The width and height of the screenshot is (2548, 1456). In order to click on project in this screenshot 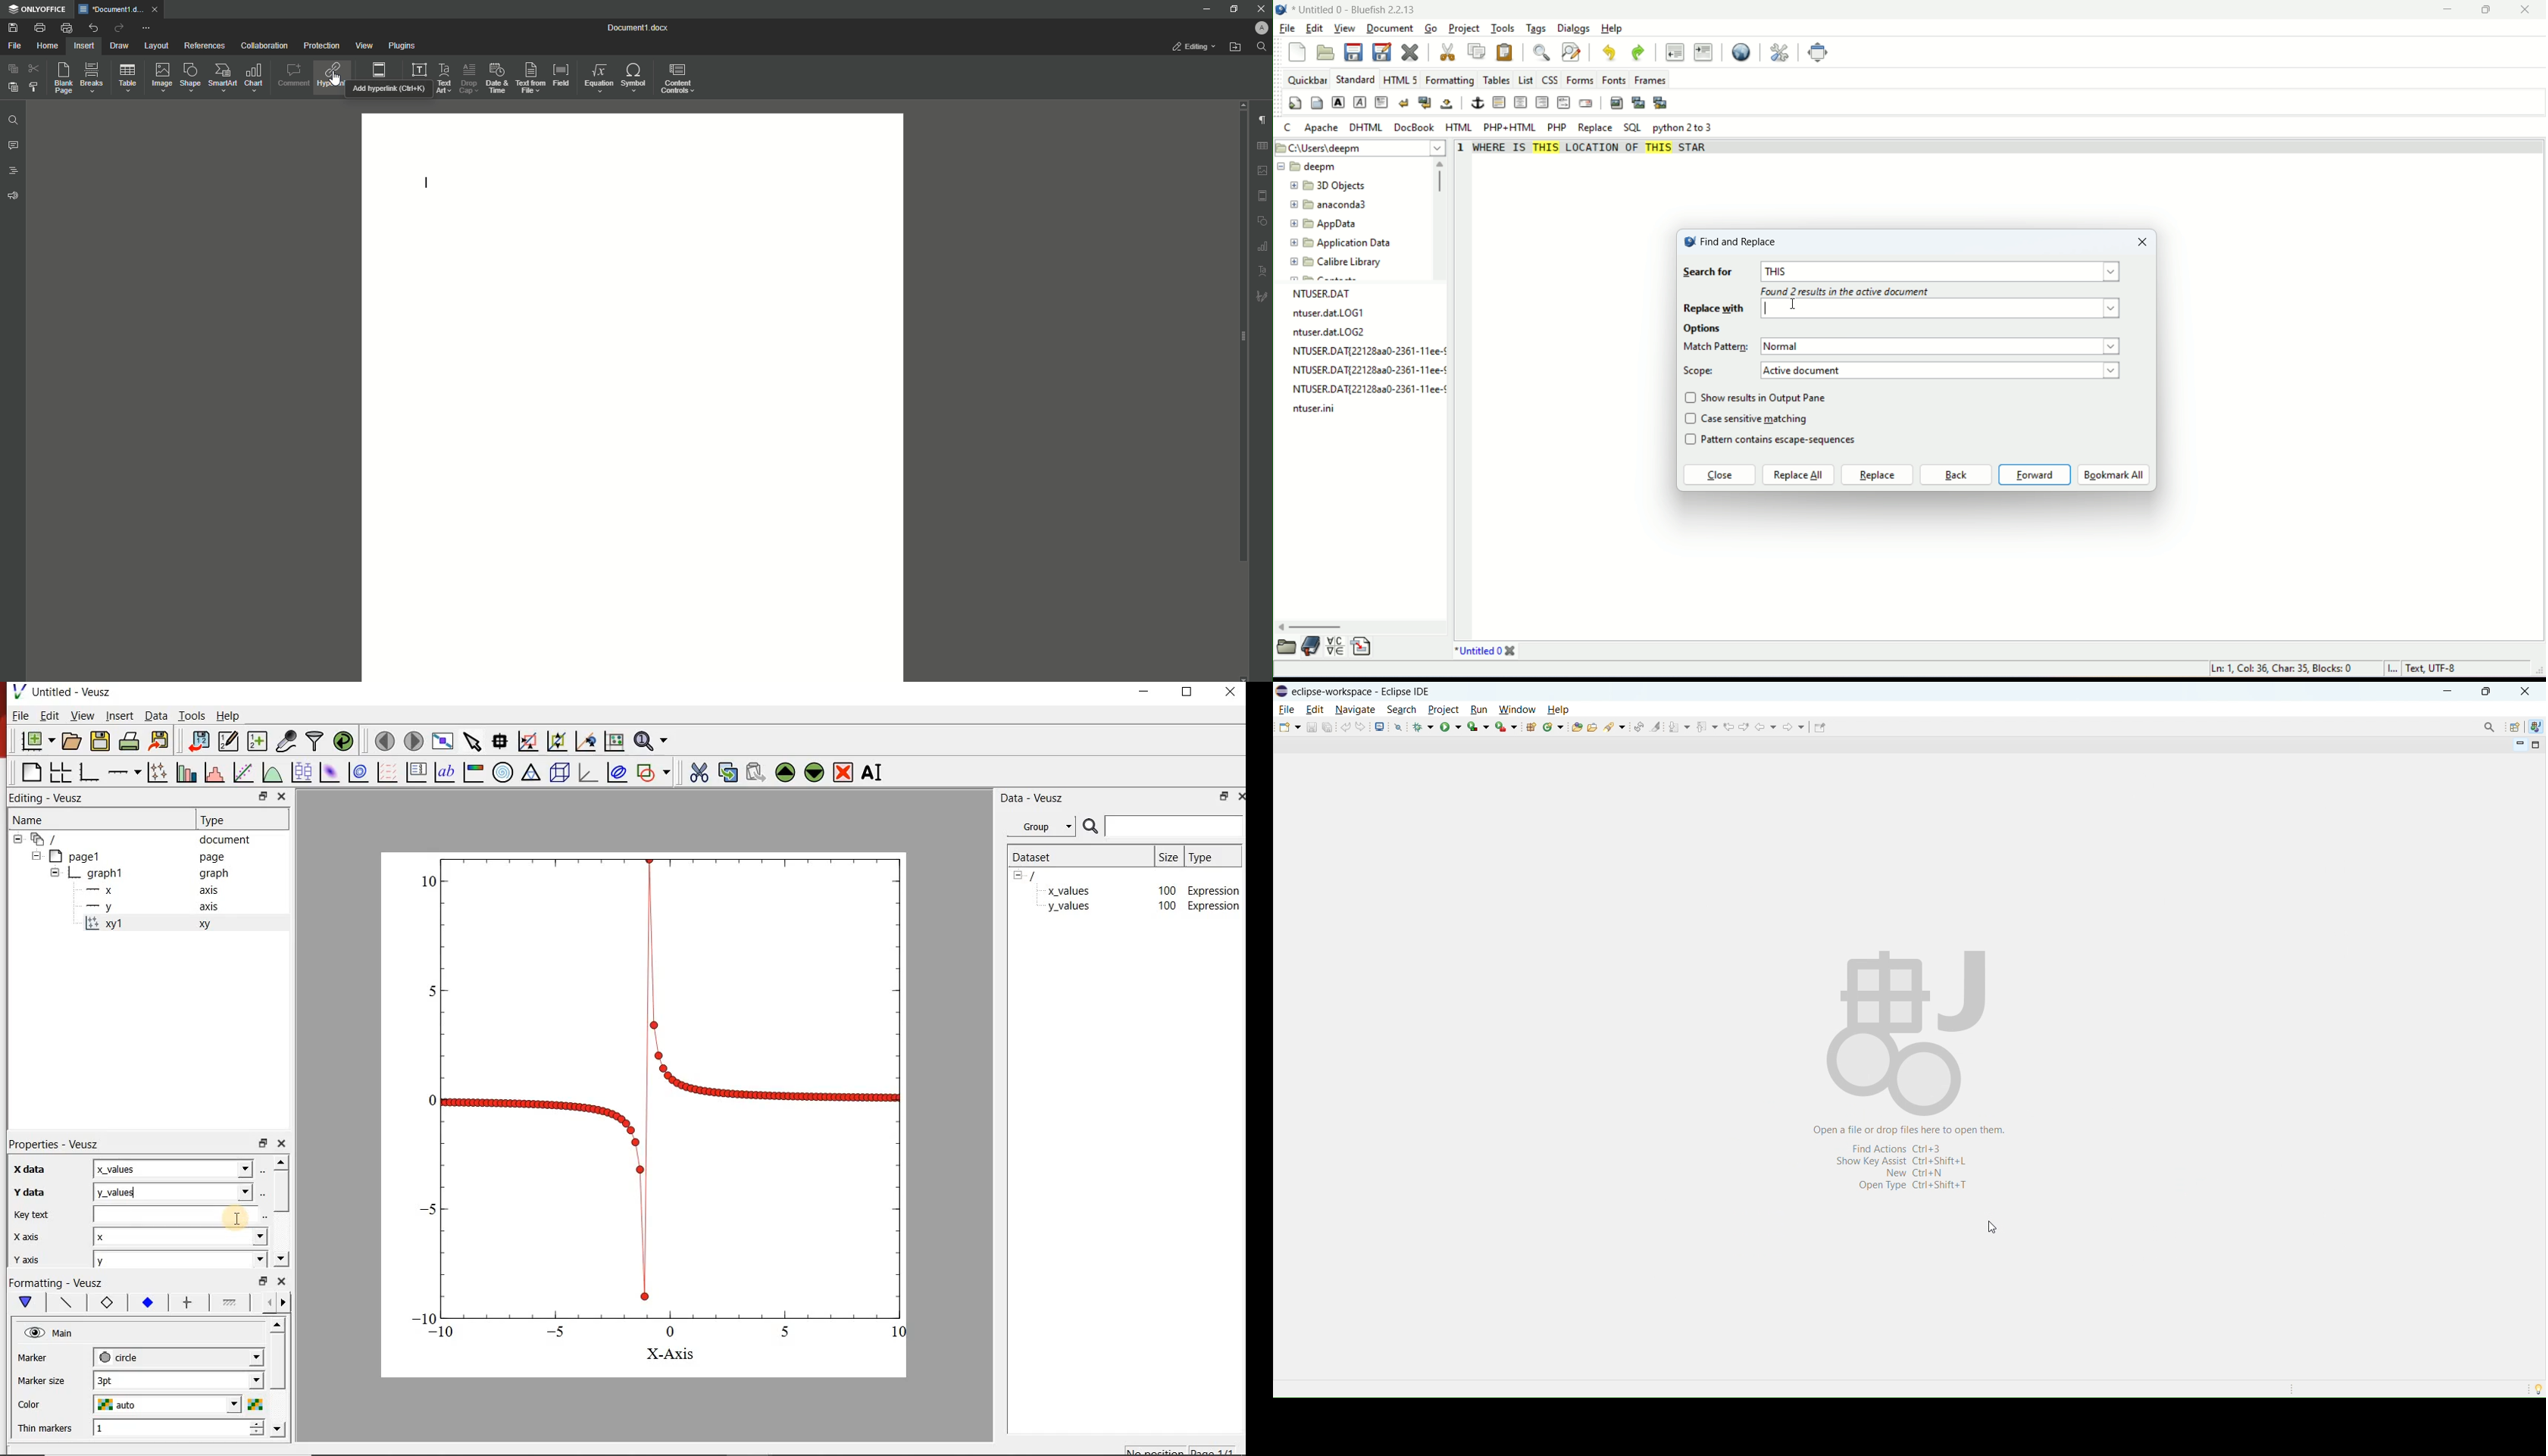, I will do `click(1464, 29)`.